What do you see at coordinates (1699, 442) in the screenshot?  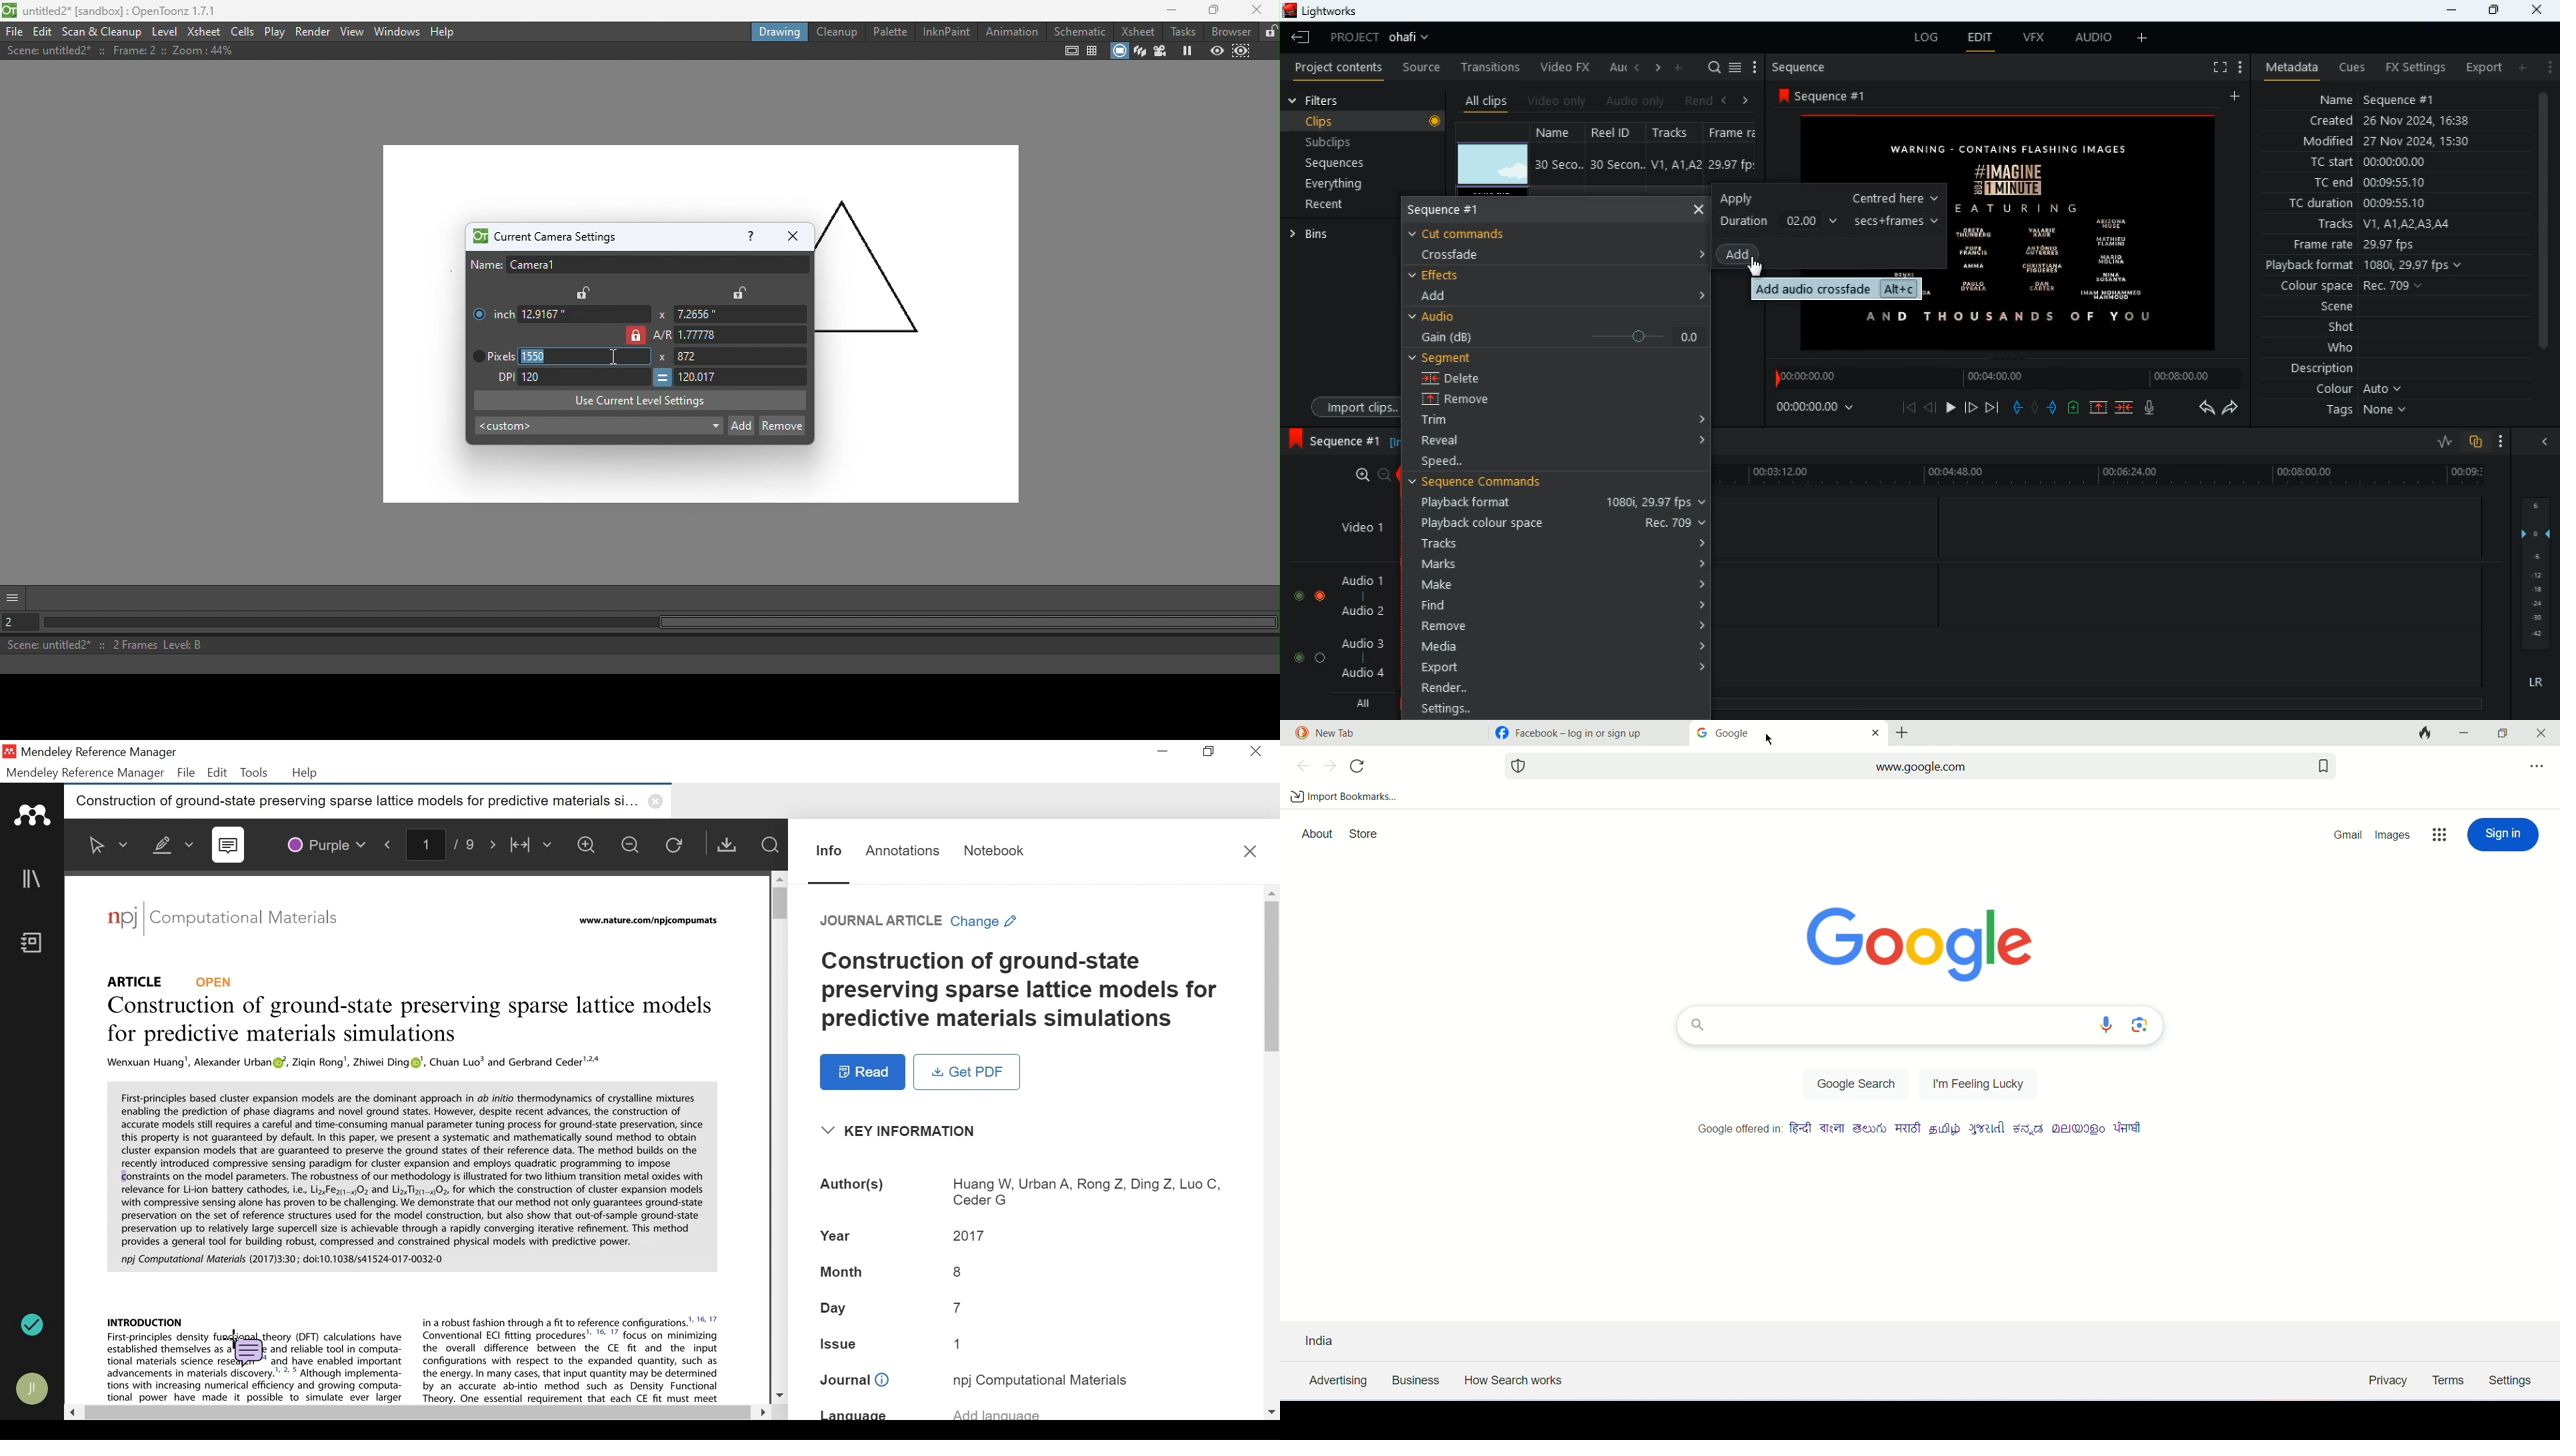 I see `Accordion` at bounding box center [1699, 442].